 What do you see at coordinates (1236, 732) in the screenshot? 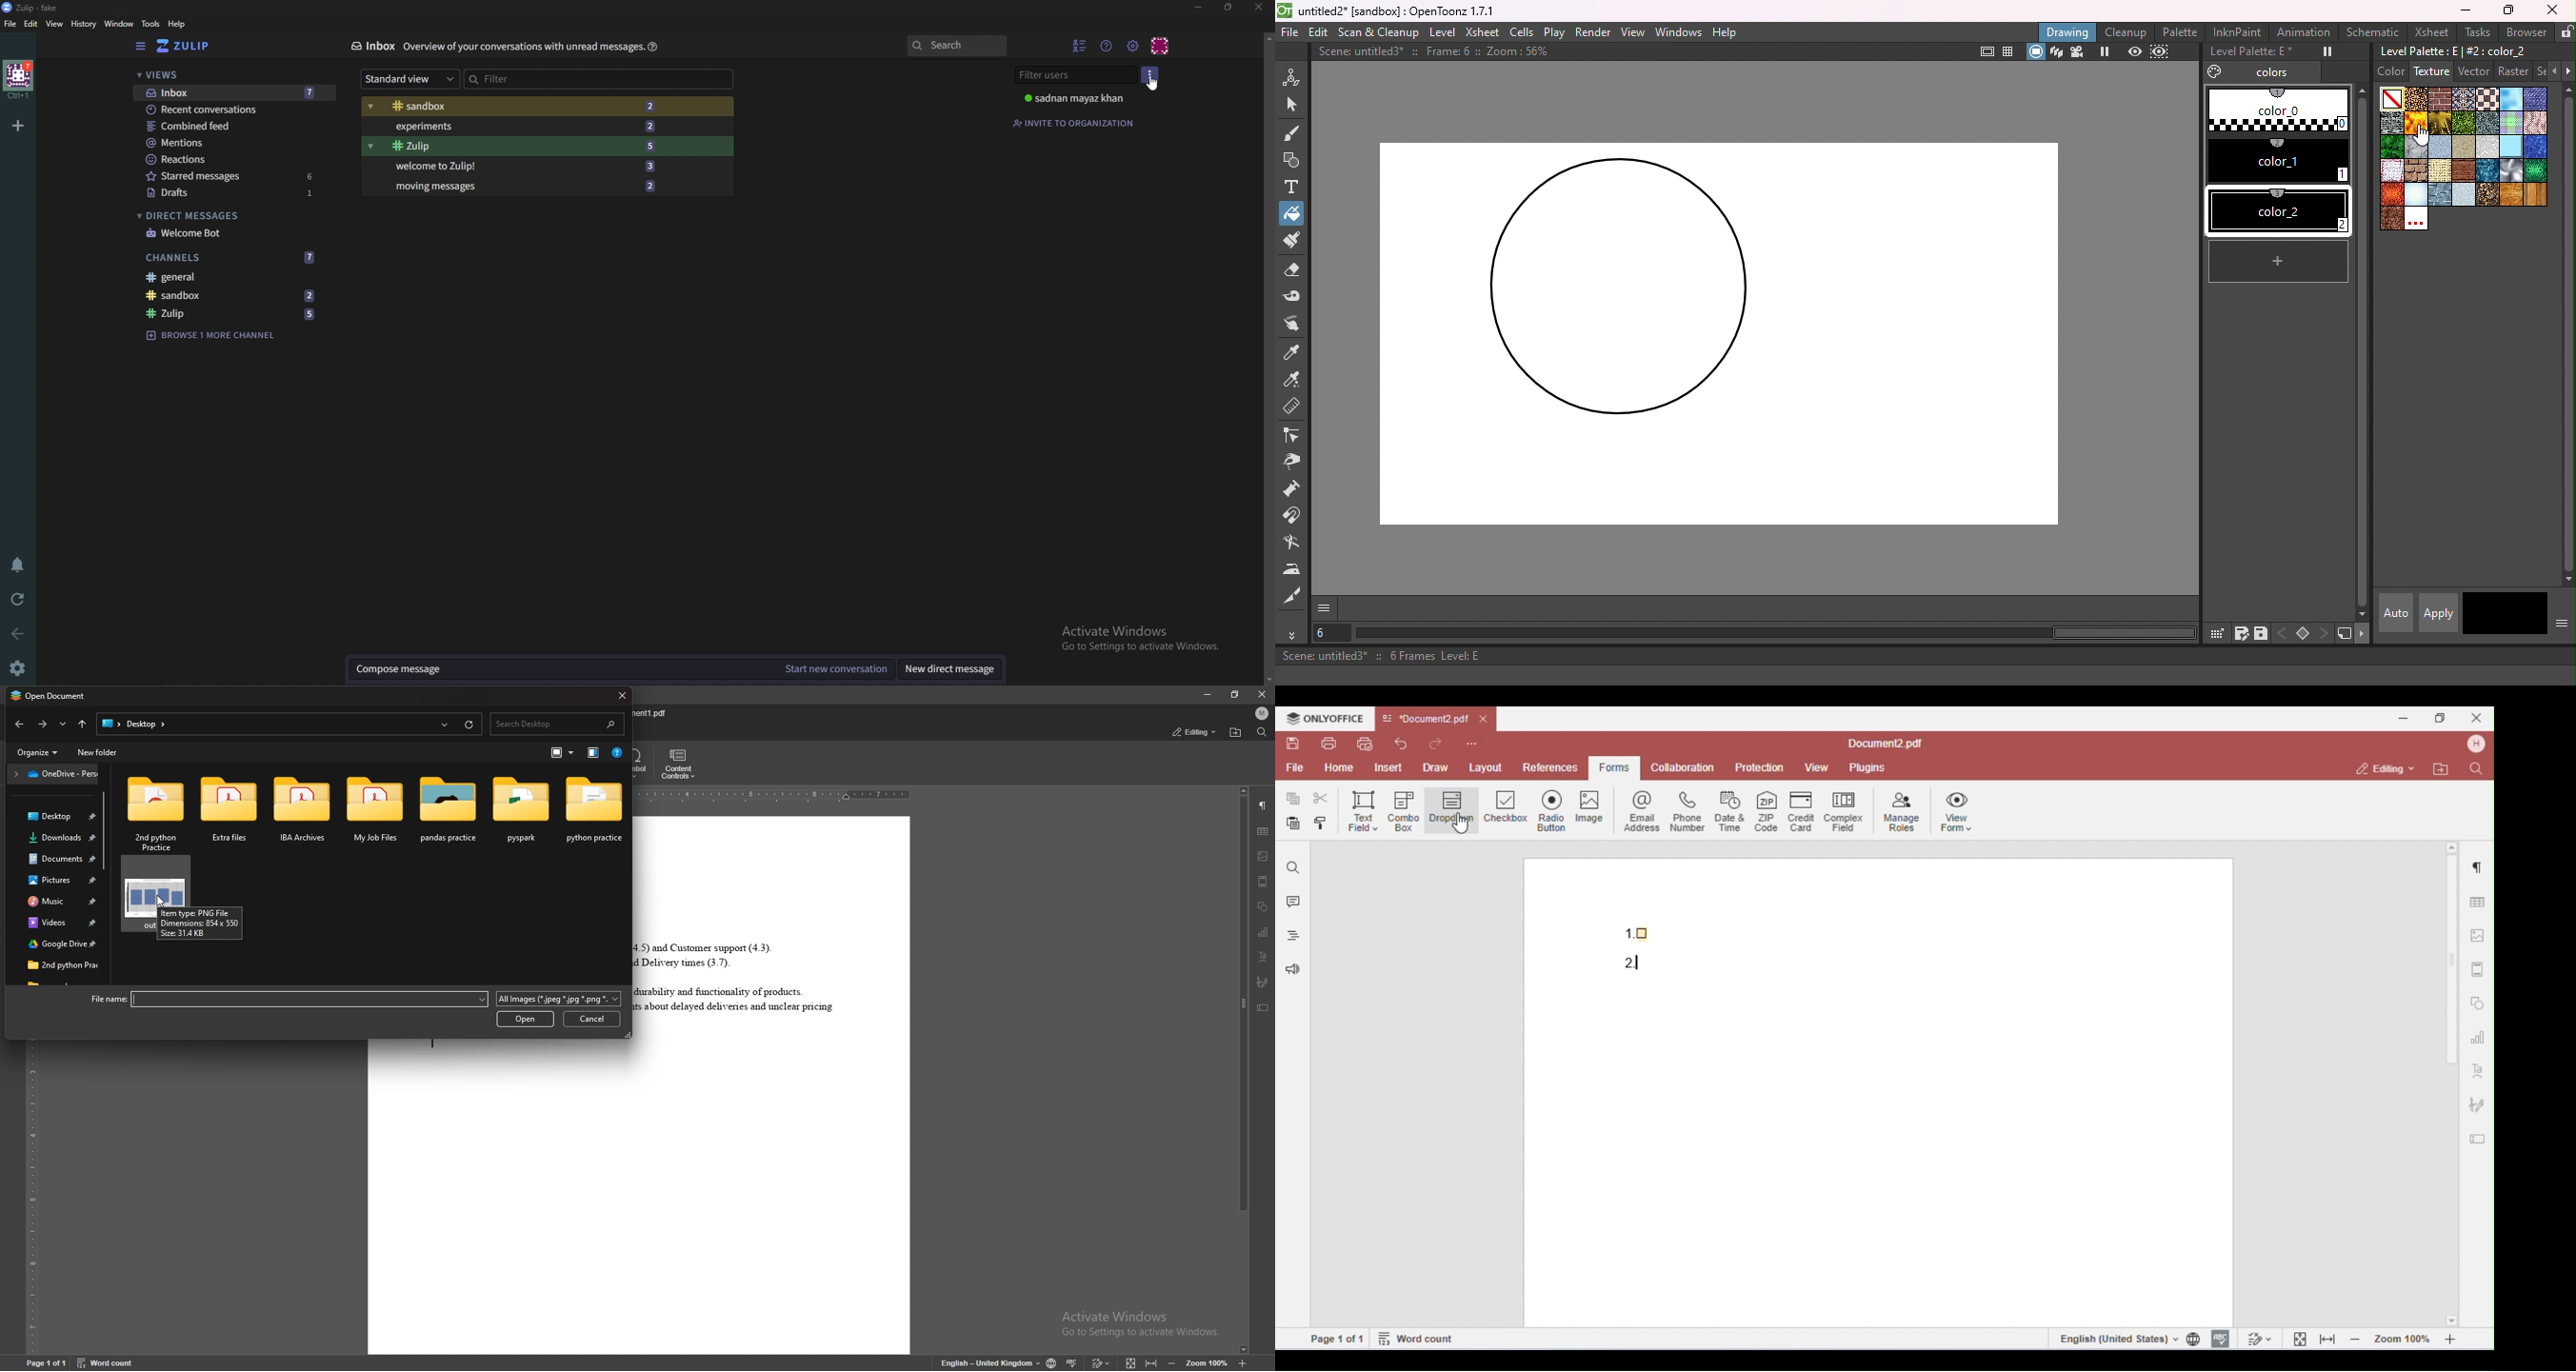
I see `locate file` at bounding box center [1236, 732].